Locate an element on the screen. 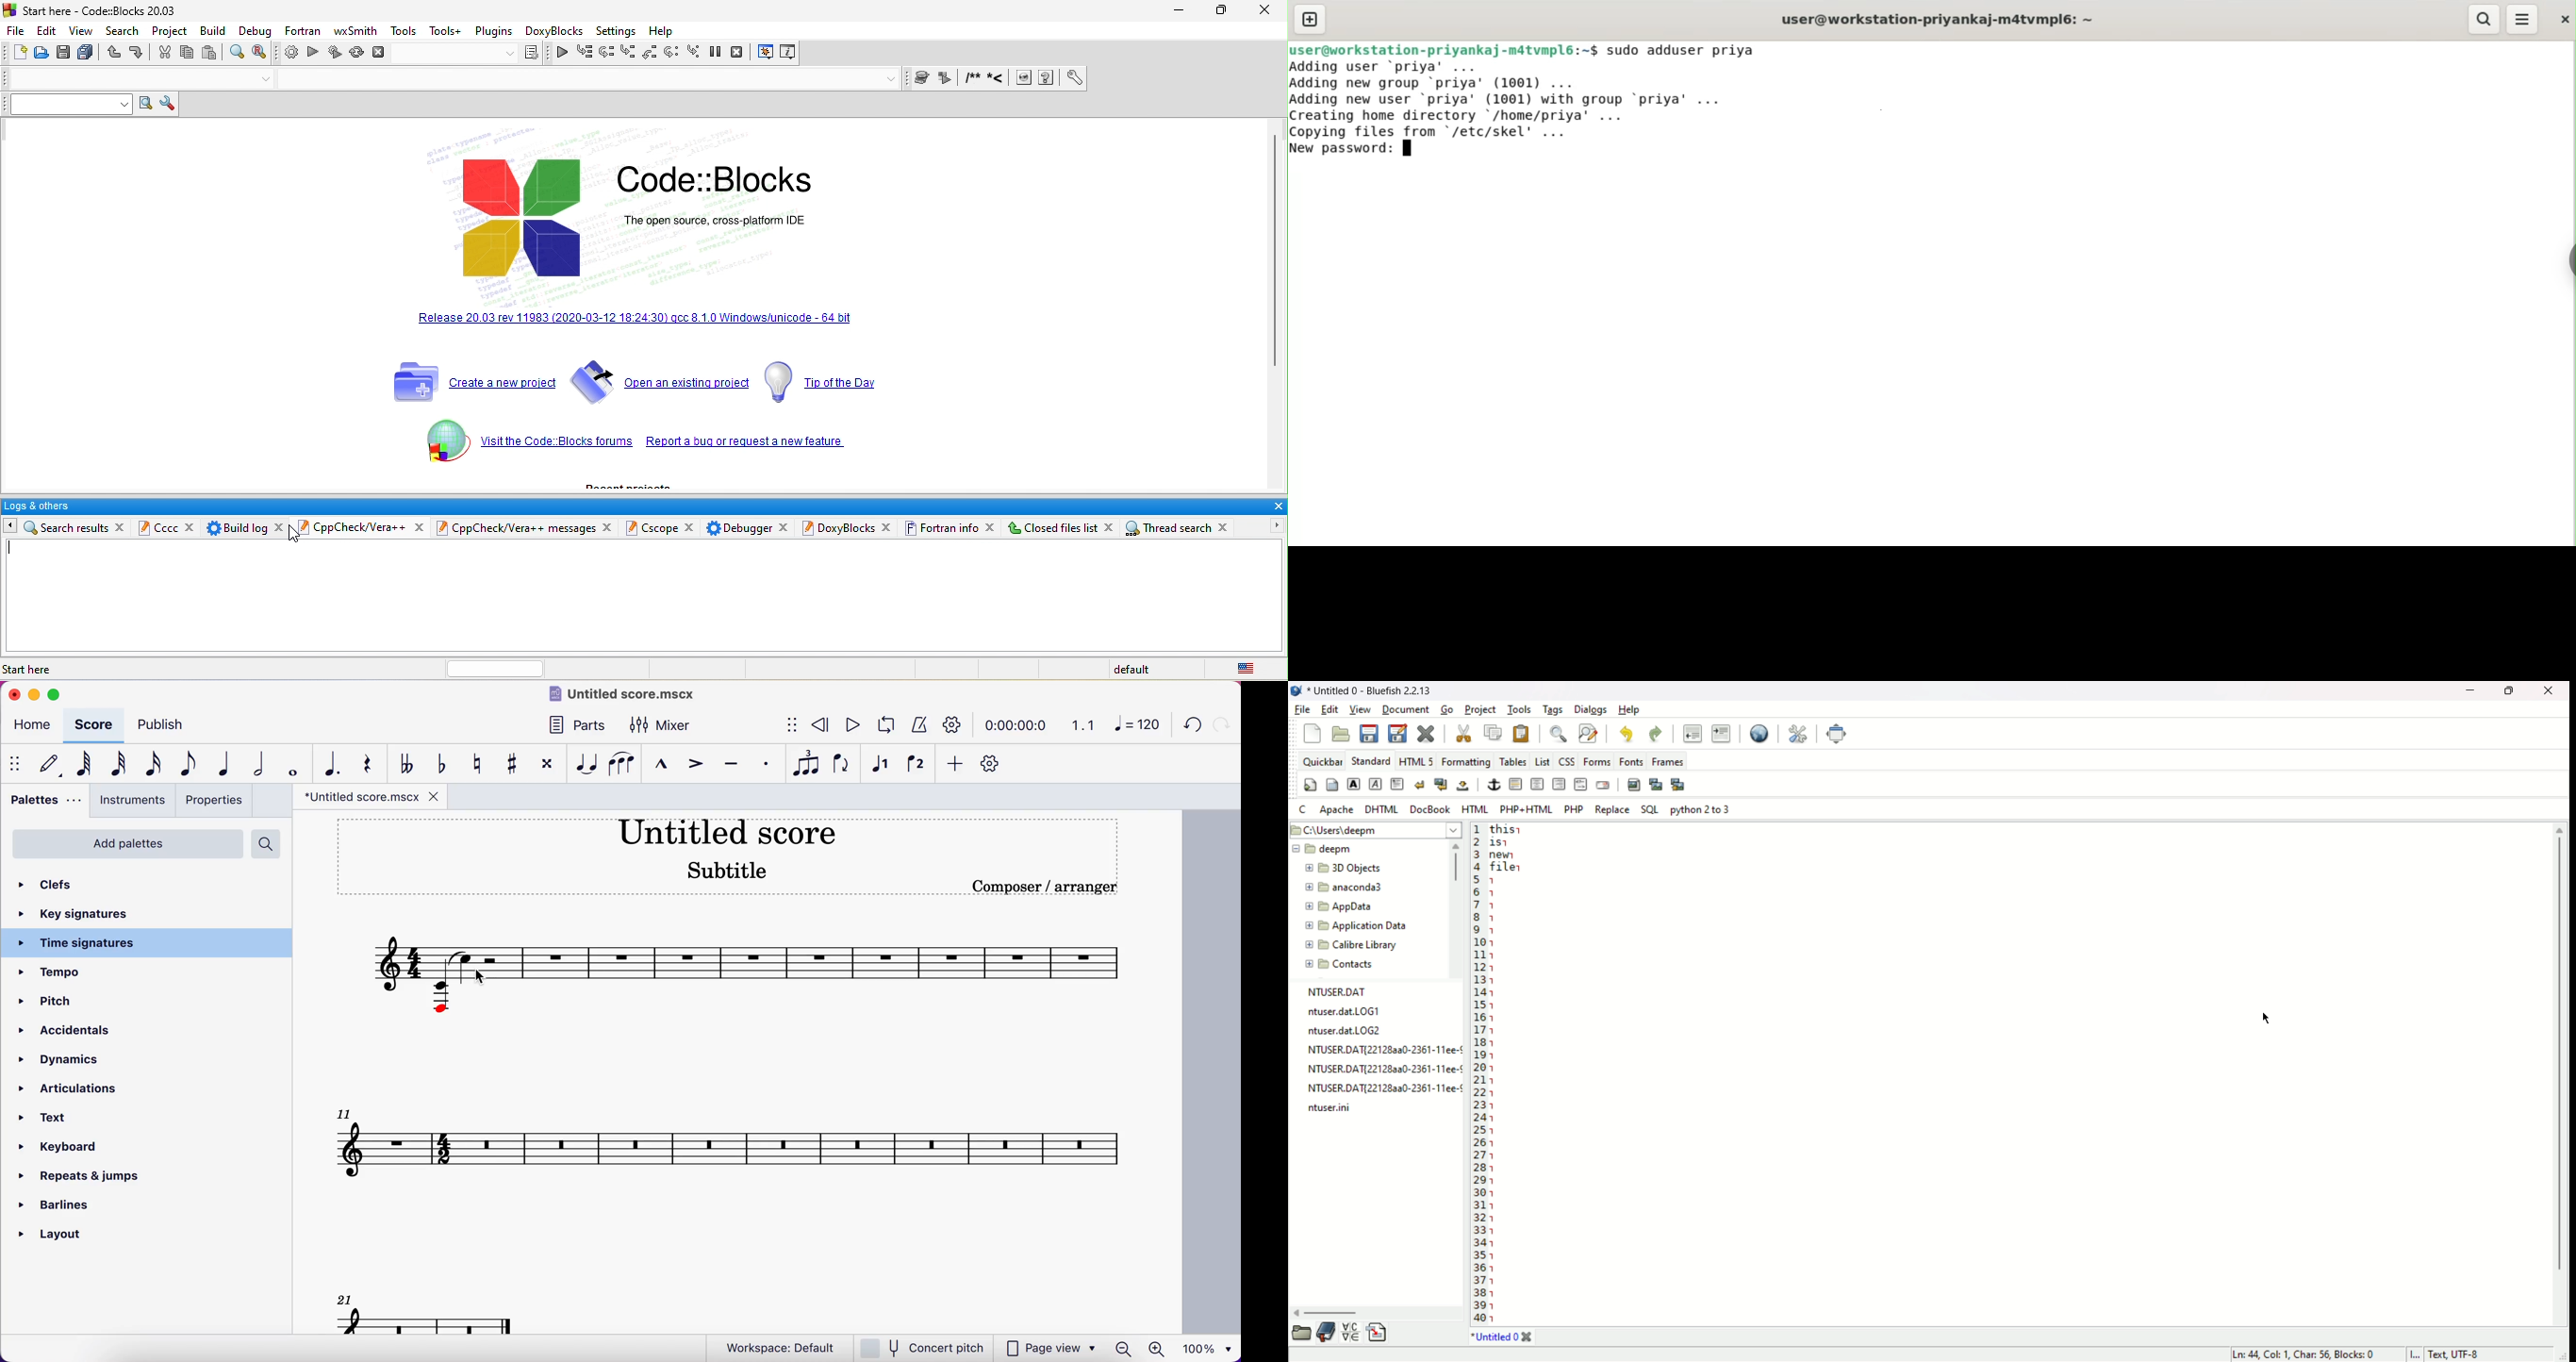  settings is located at coordinates (618, 29).